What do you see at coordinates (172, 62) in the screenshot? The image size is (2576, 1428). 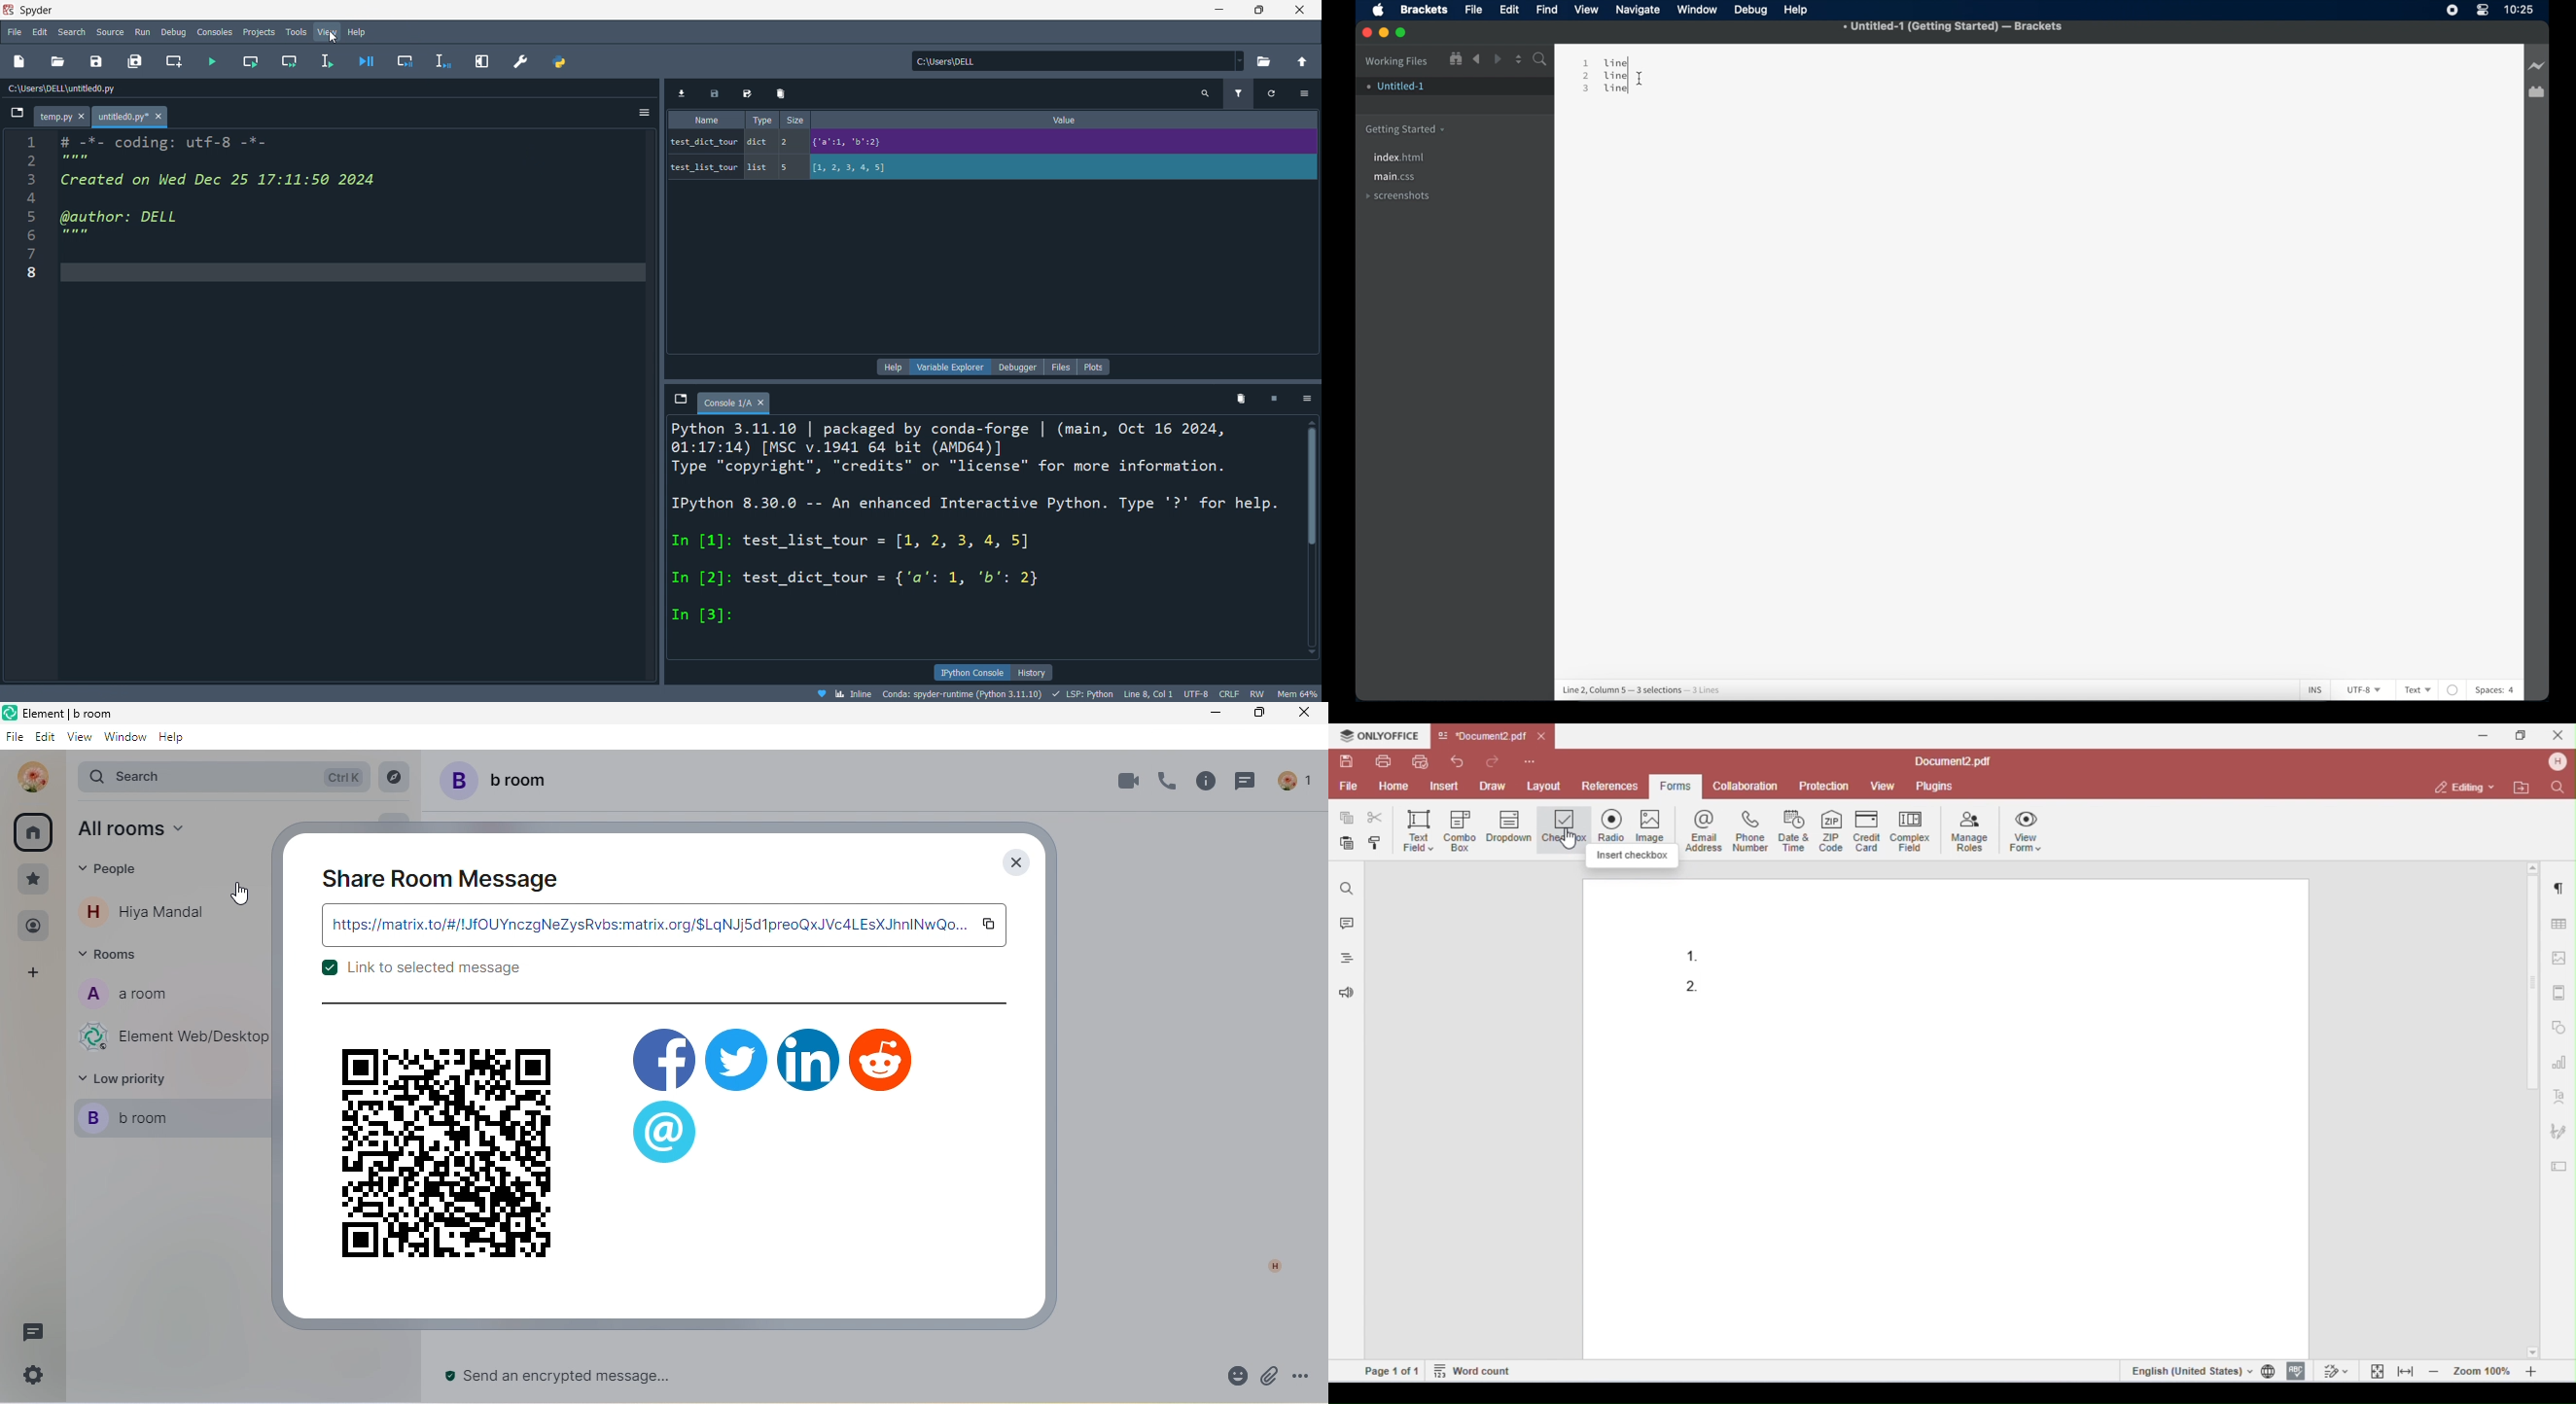 I see `new cell` at bounding box center [172, 62].